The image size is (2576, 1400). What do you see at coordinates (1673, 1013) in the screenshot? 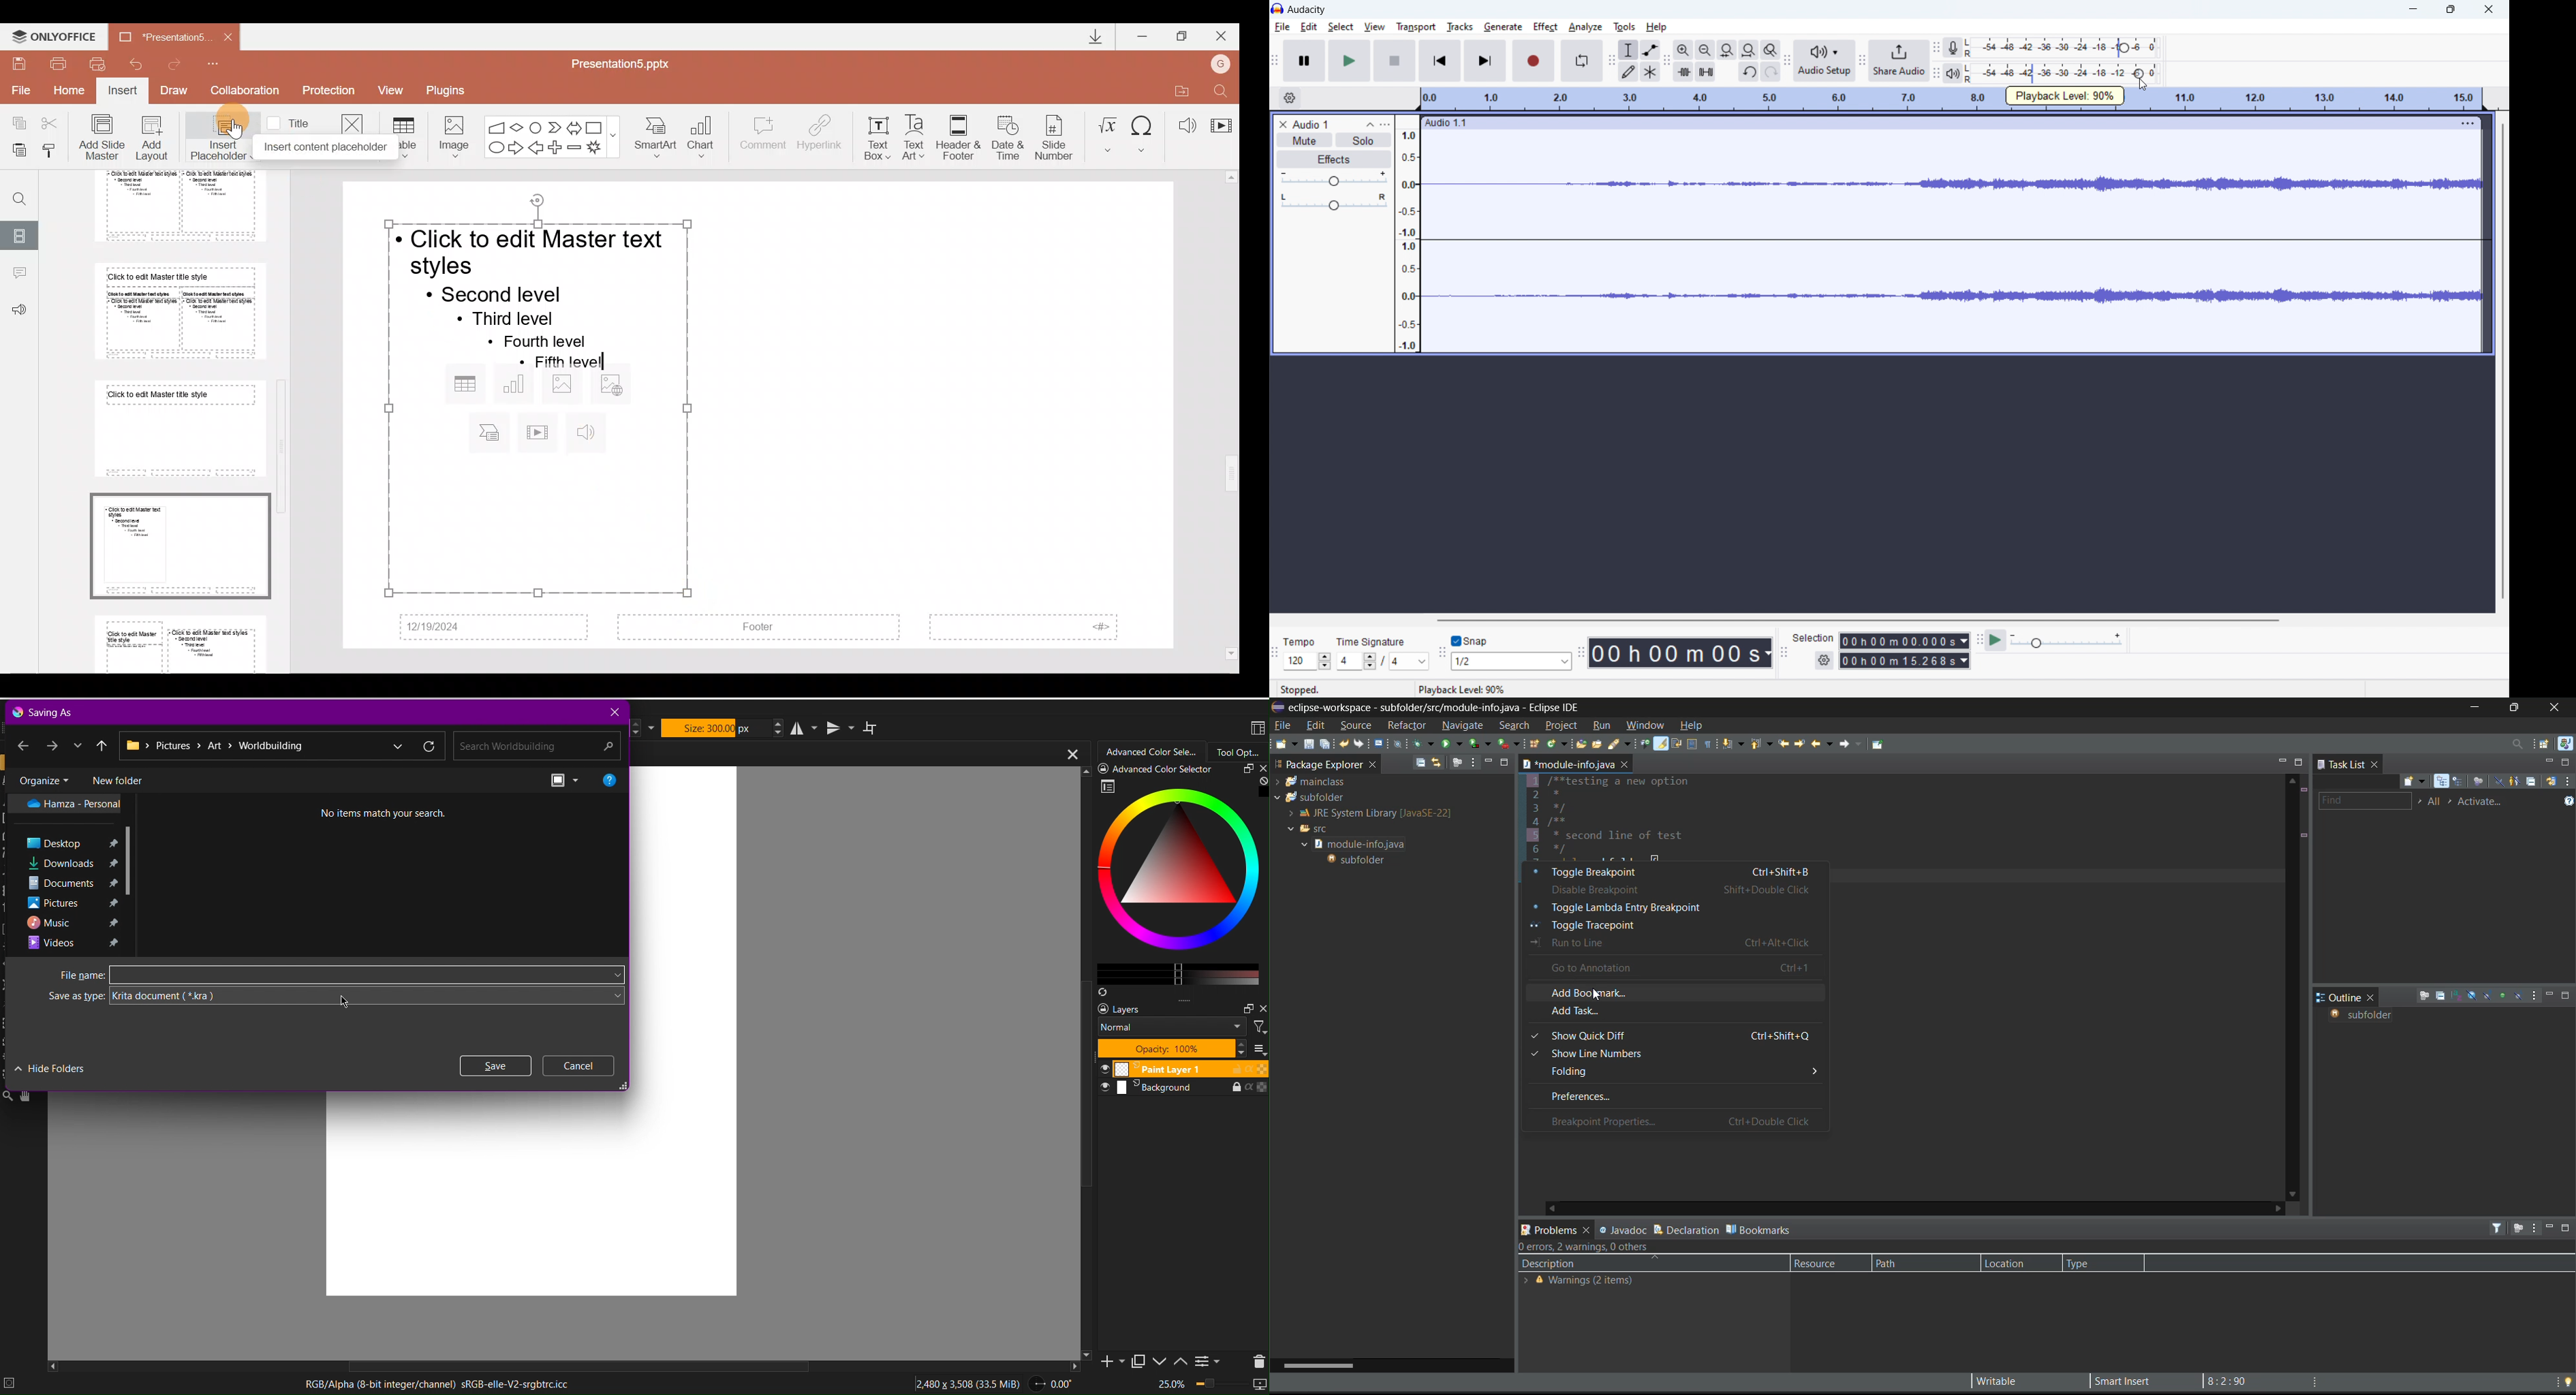
I see `add task` at bounding box center [1673, 1013].